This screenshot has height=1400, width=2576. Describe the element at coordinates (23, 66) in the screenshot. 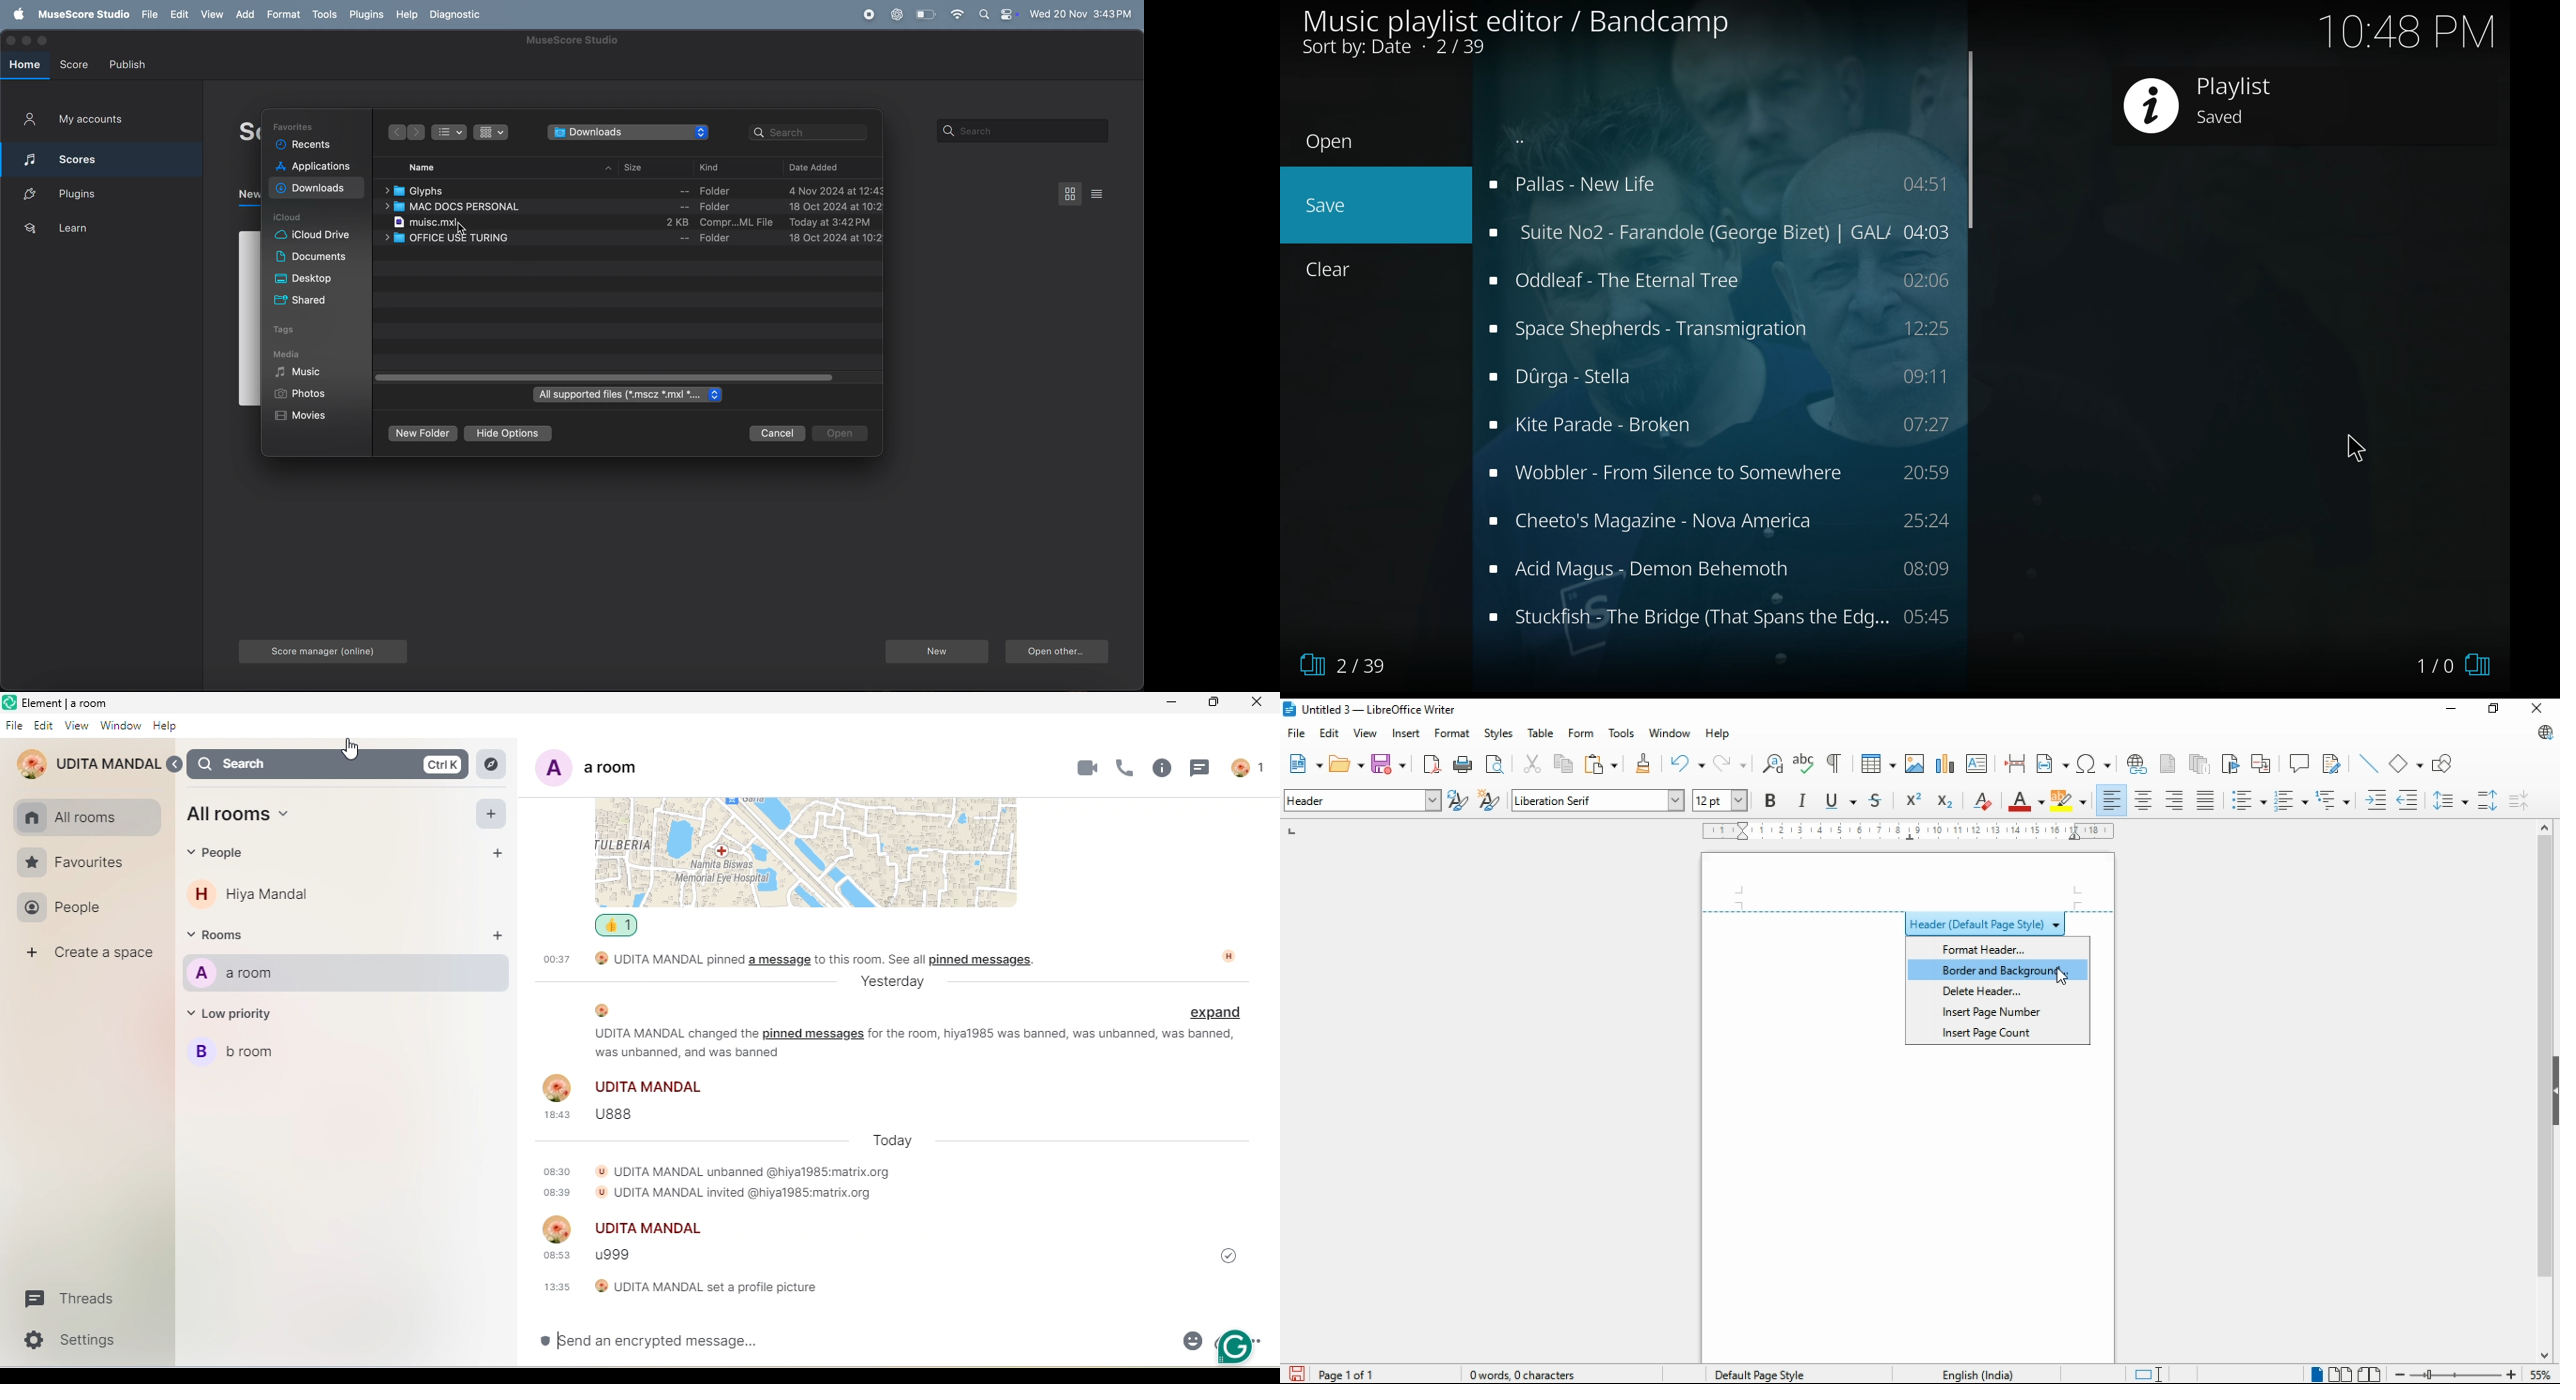

I see `home` at that location.